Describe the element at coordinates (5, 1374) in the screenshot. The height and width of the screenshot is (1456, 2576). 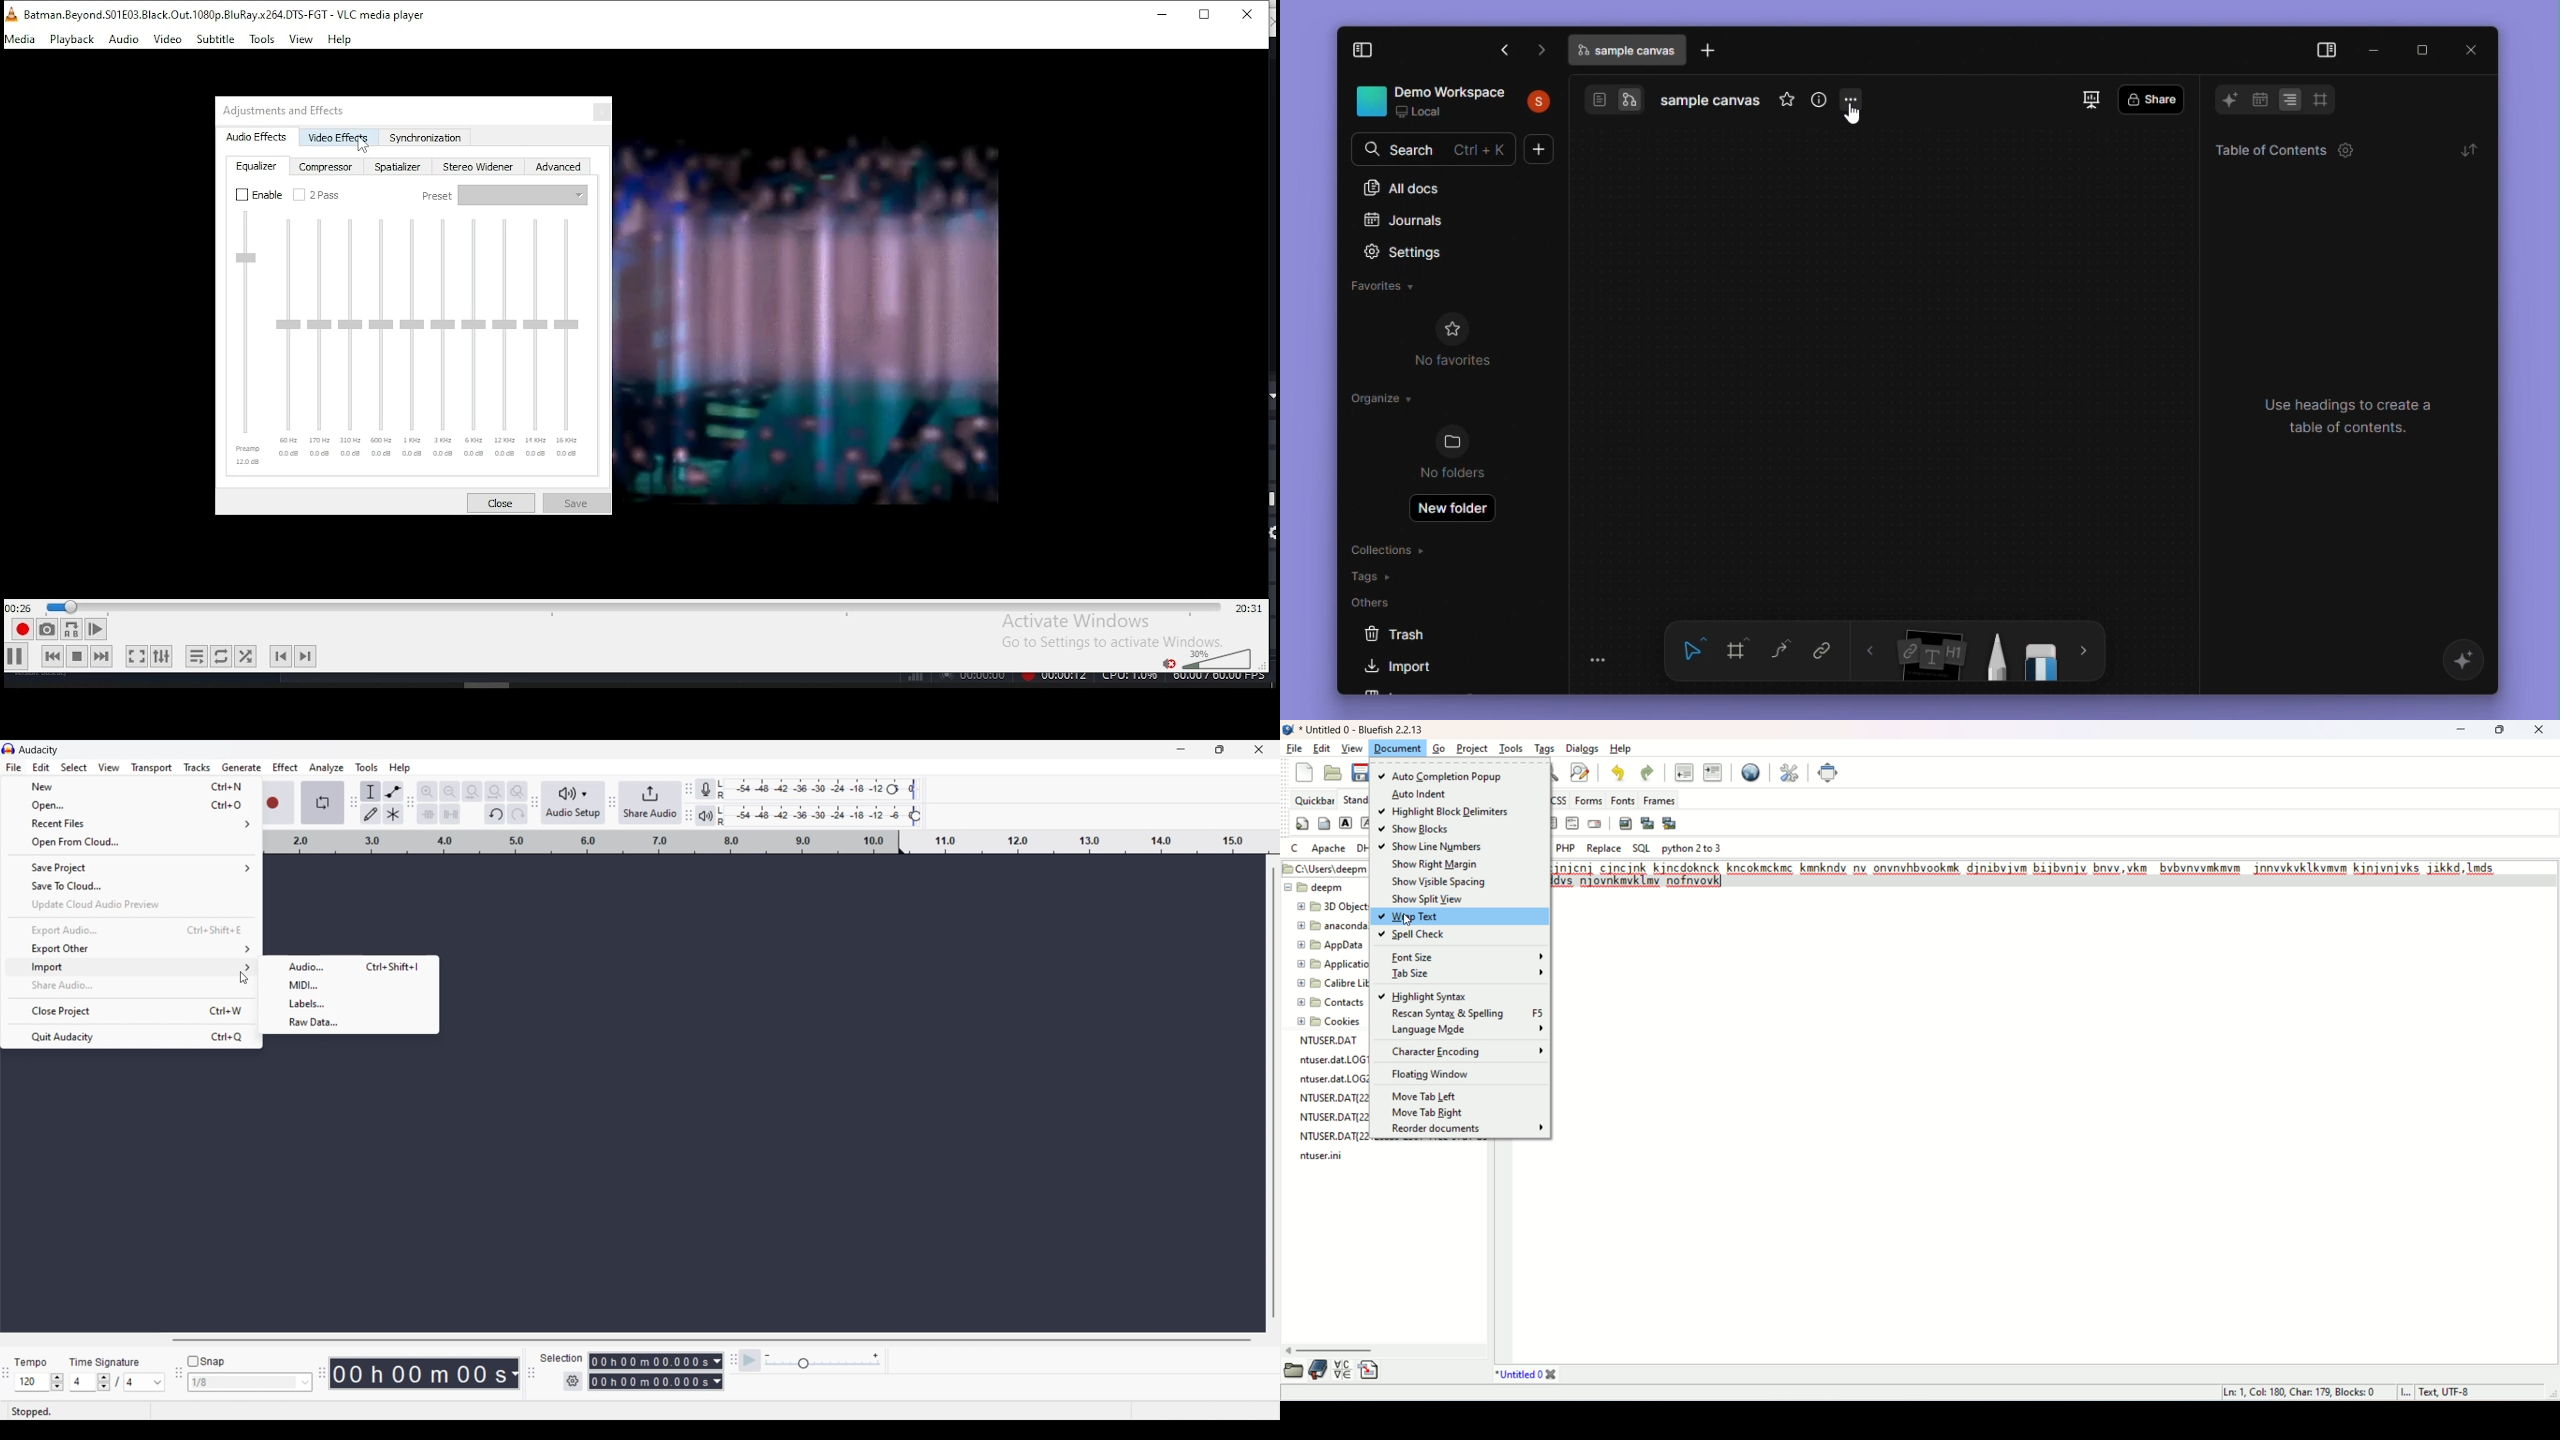
I see `signature time tool bar` at that location.